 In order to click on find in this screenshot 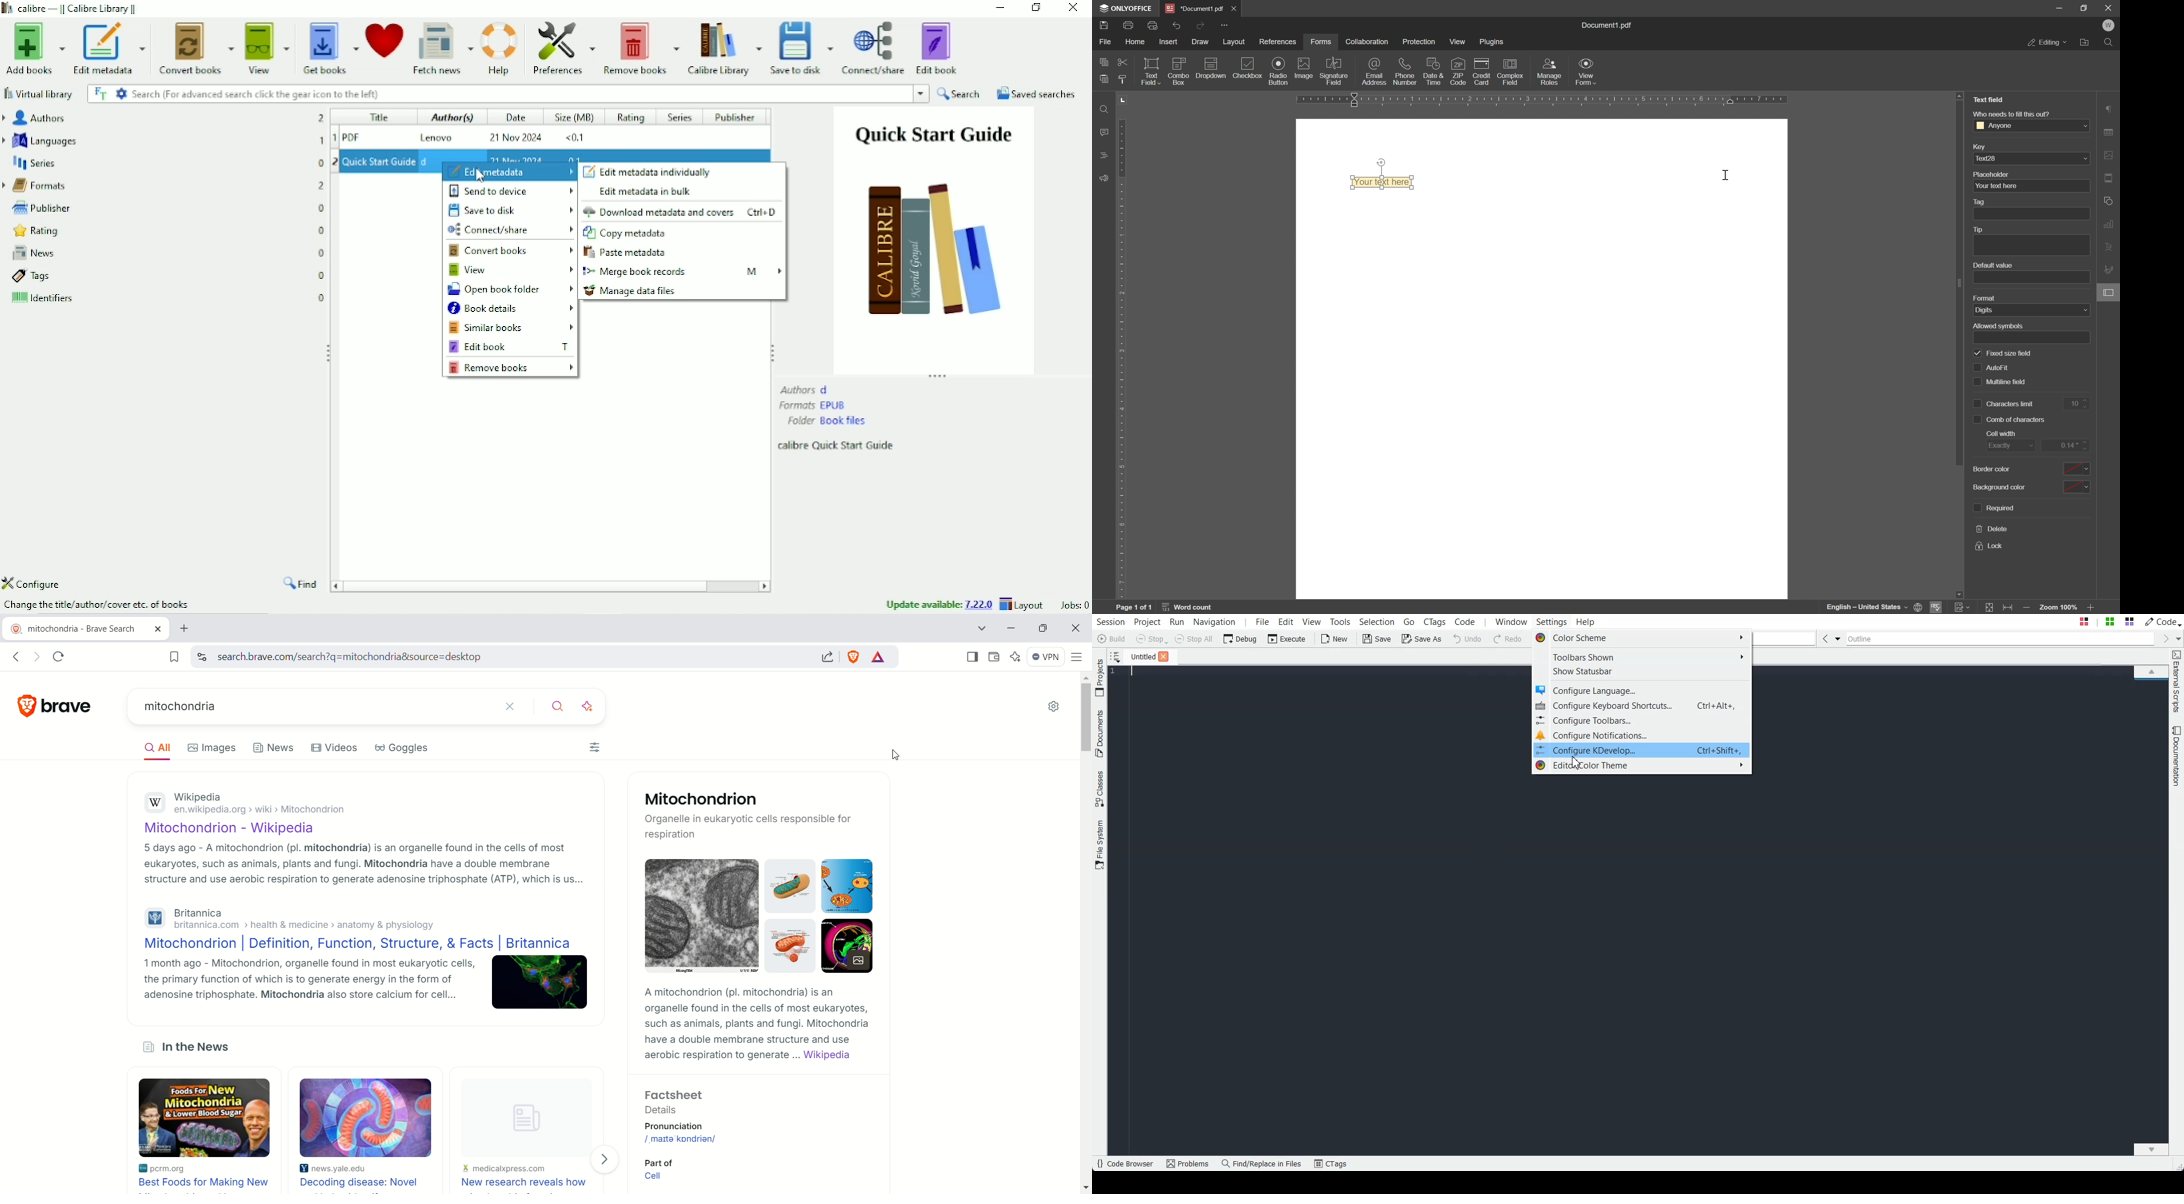, I will do `click(2111, 43)`.